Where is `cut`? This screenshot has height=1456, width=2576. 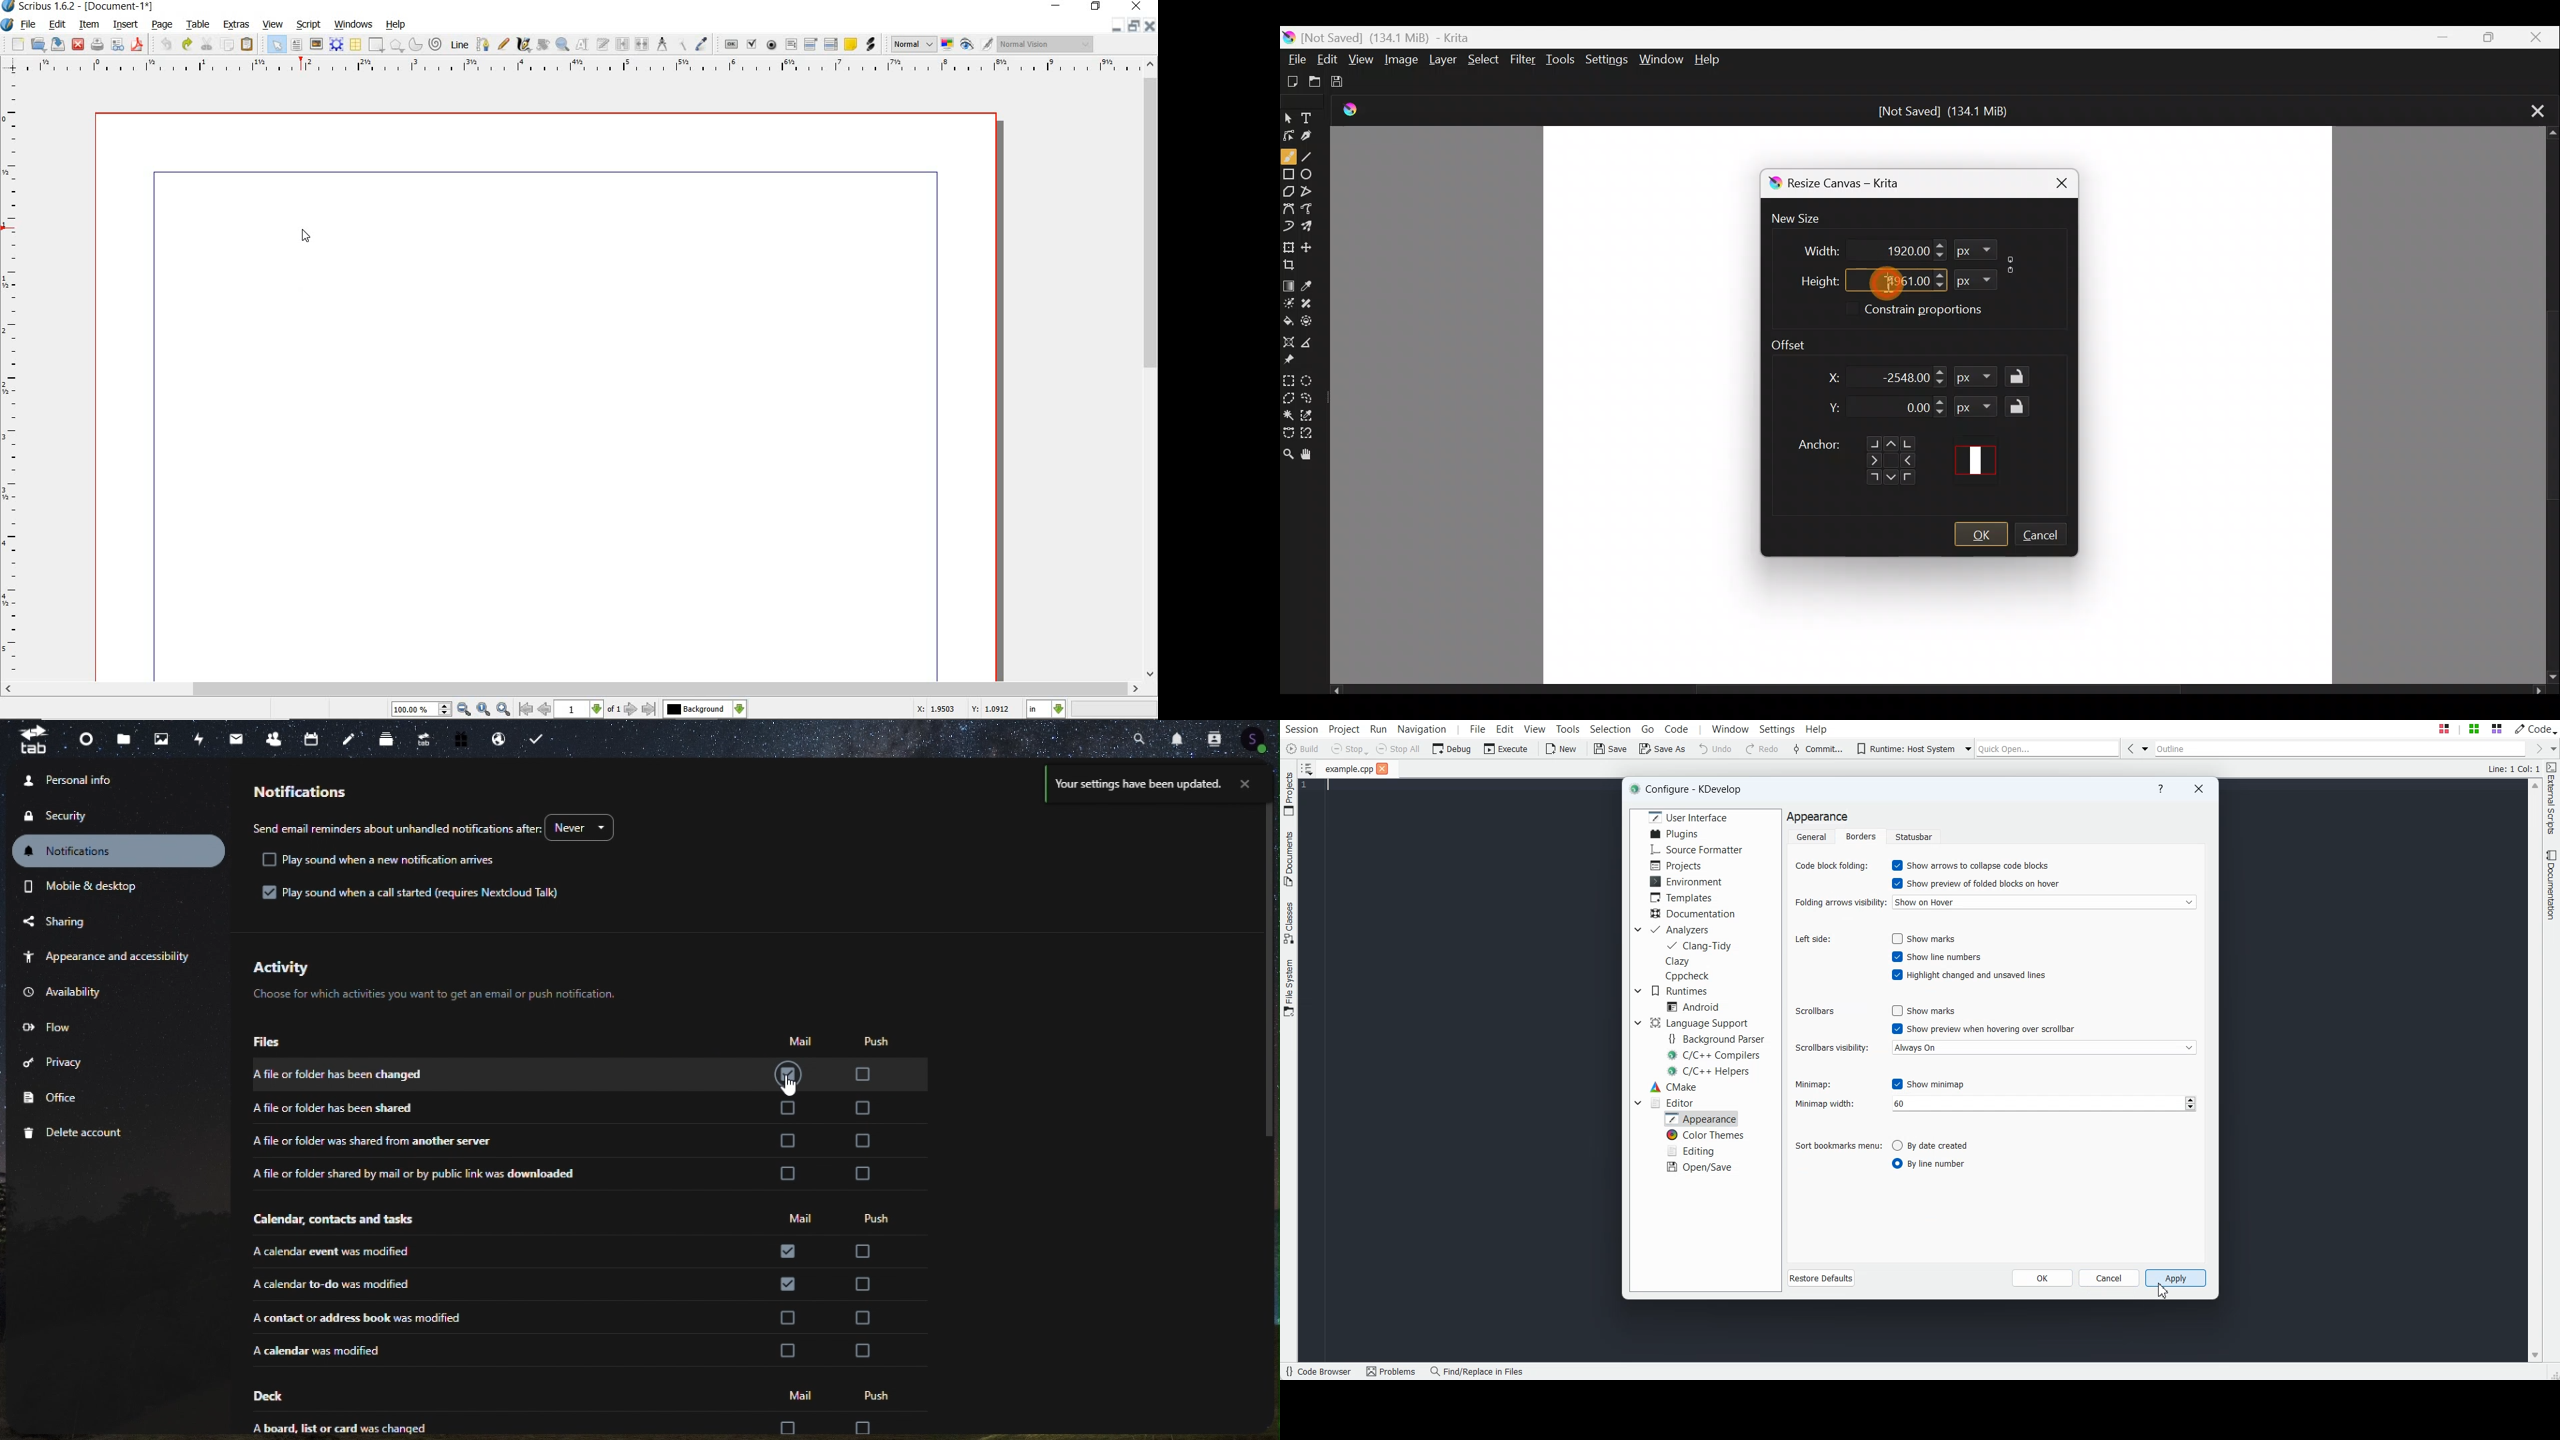
cut is located at coordinates (208, 43).